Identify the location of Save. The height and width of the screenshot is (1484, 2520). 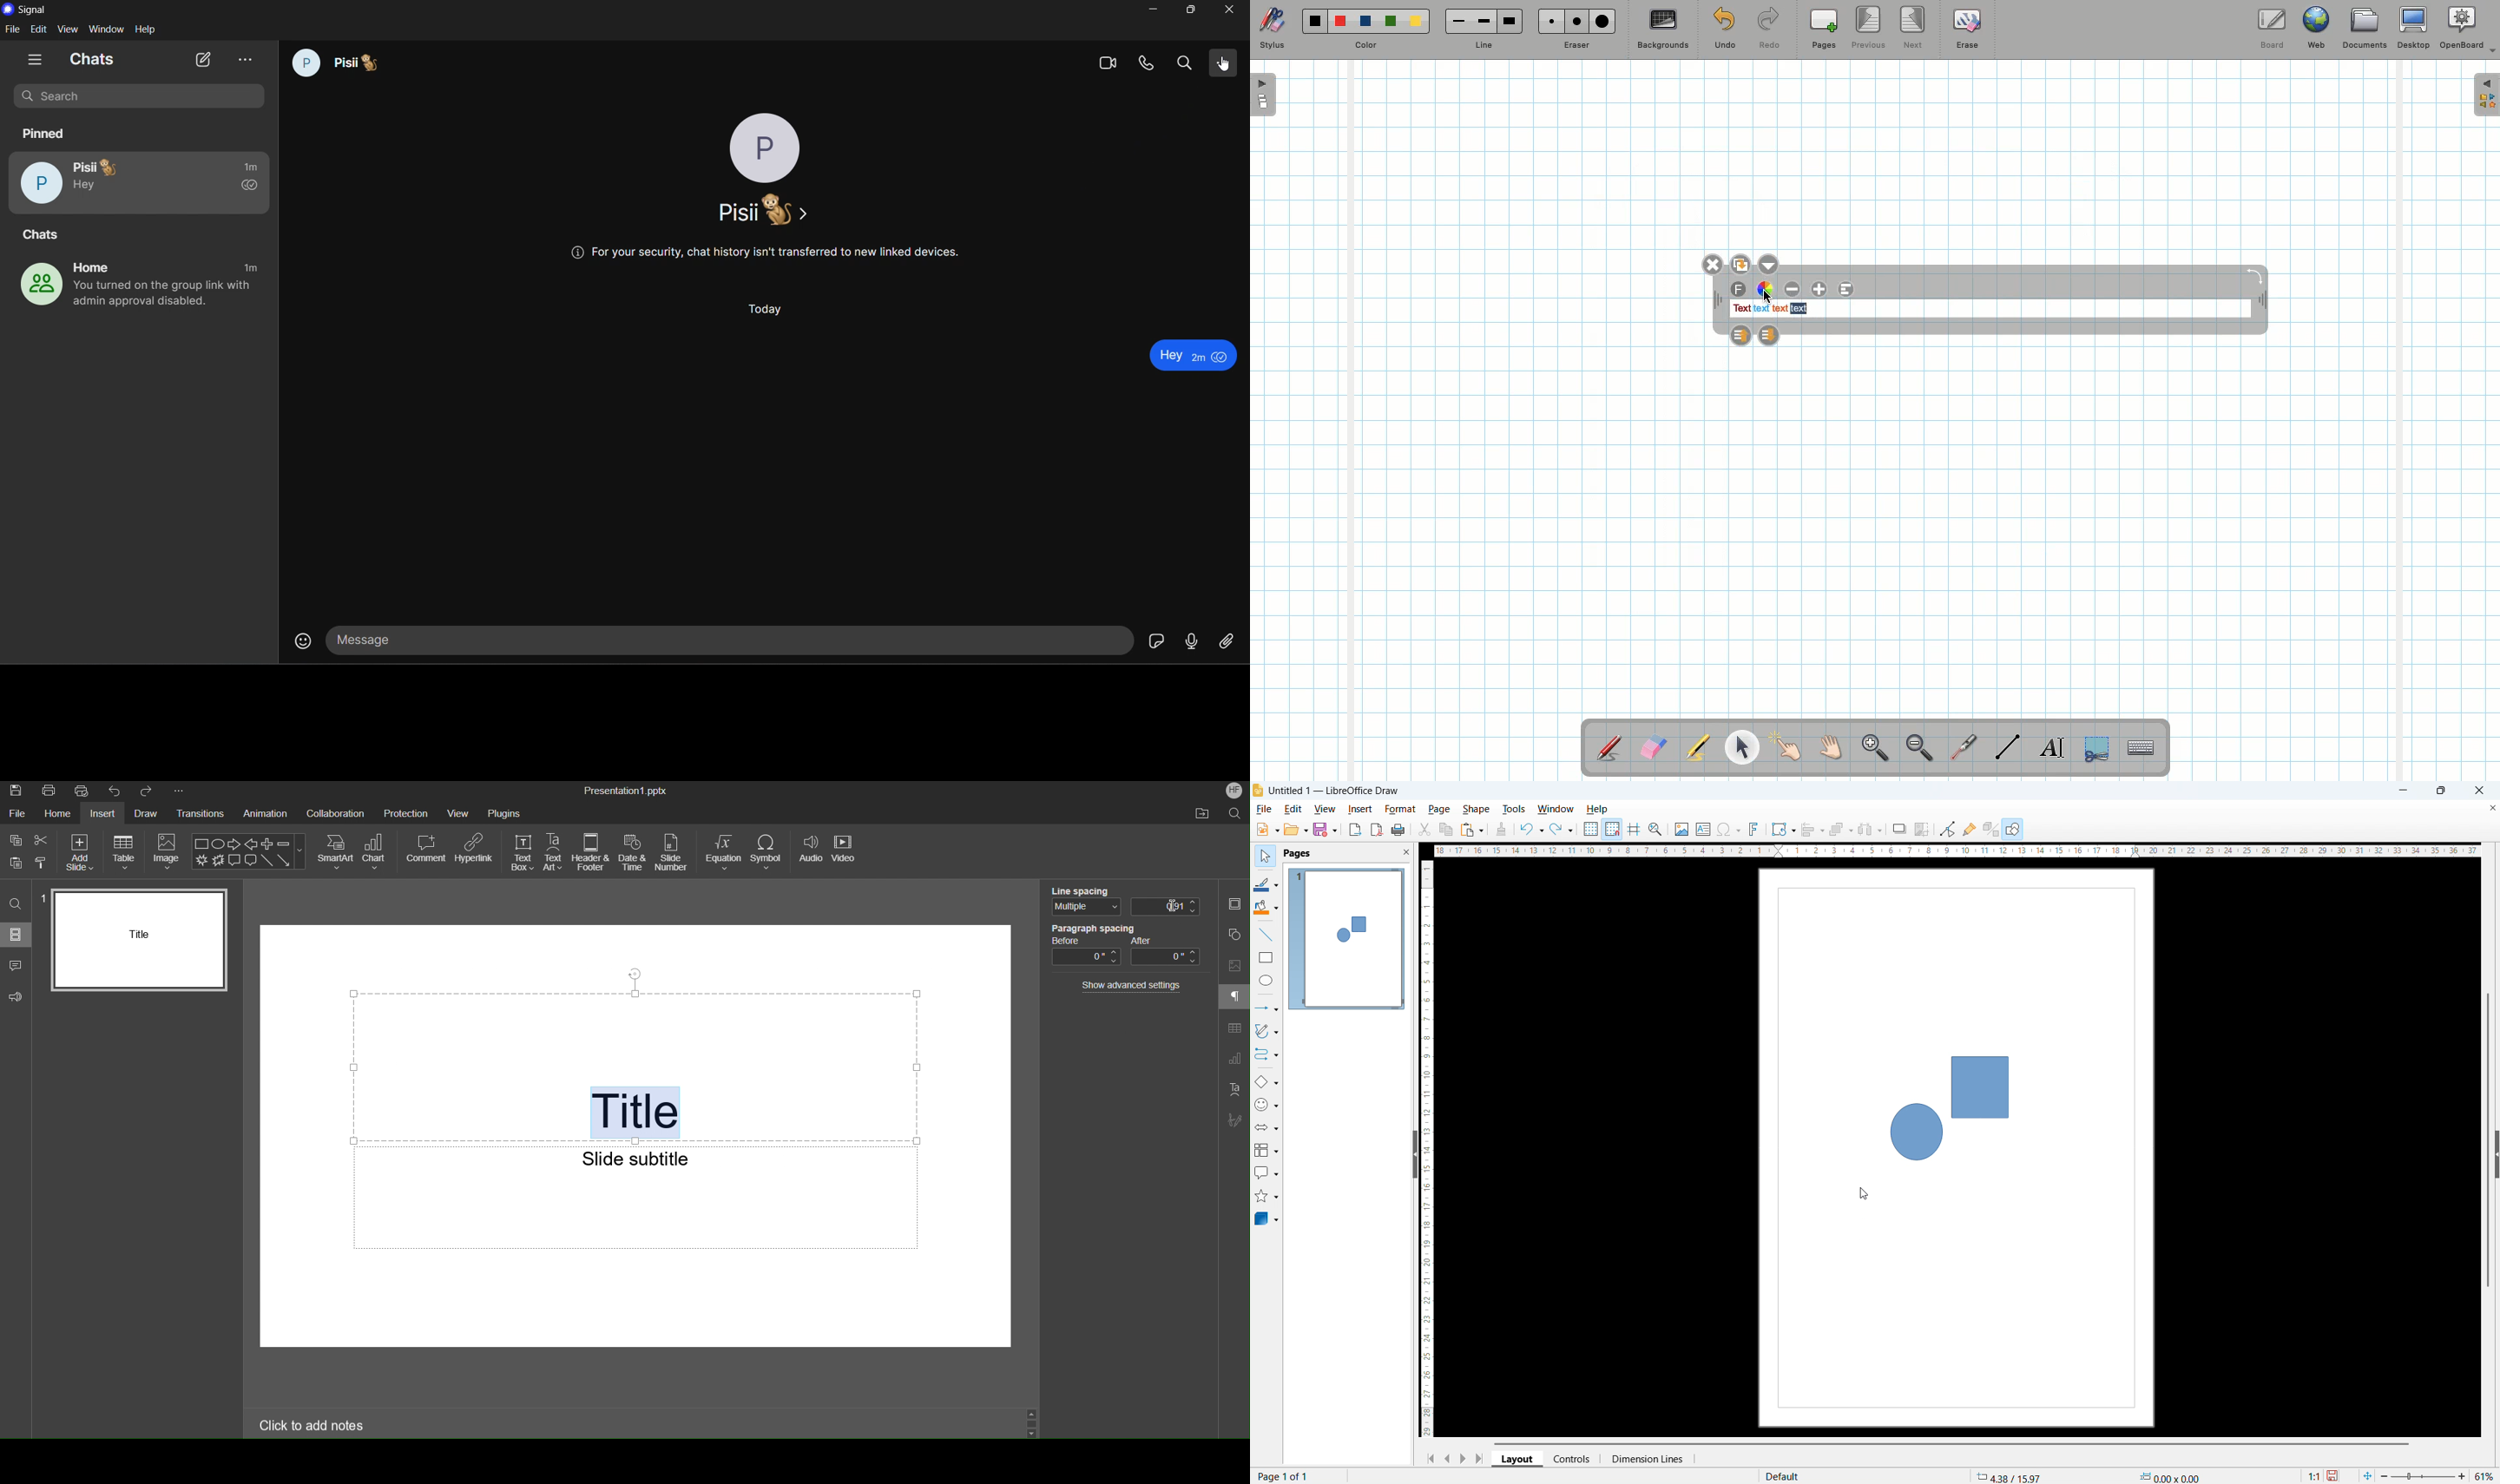
(14, 791).